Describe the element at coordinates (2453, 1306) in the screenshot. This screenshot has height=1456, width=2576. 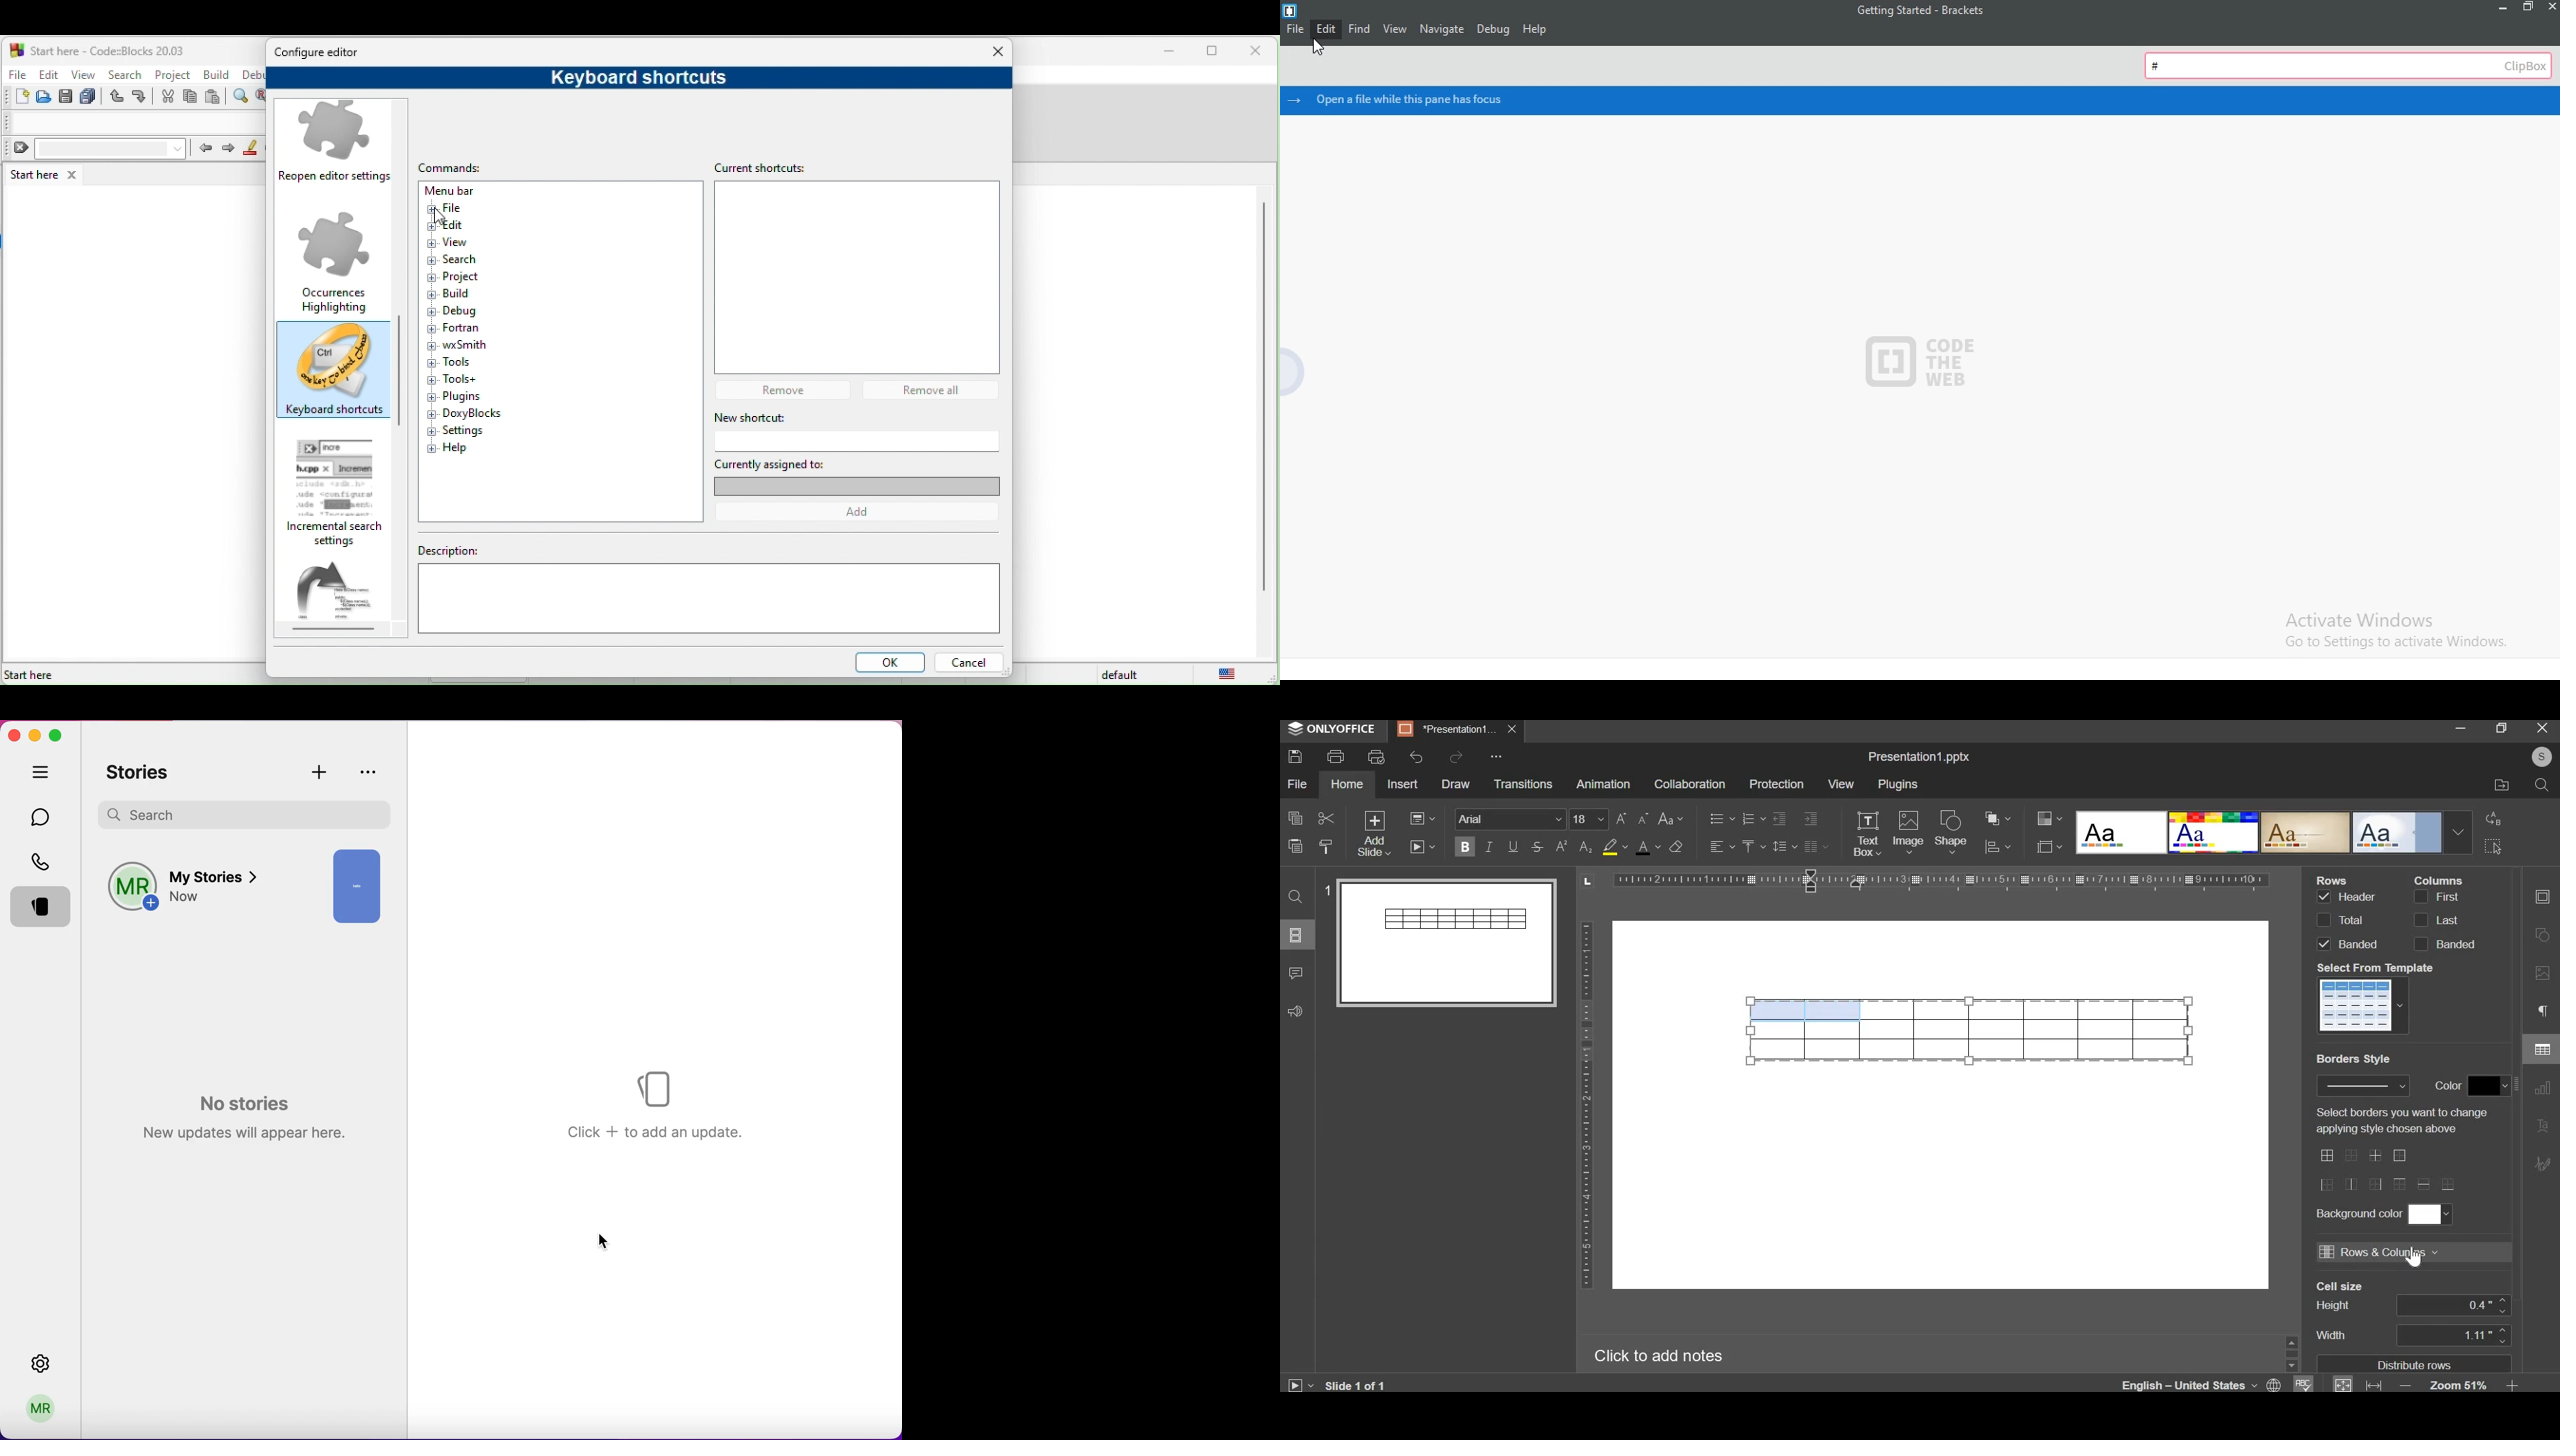
I see `cell size` at that location.